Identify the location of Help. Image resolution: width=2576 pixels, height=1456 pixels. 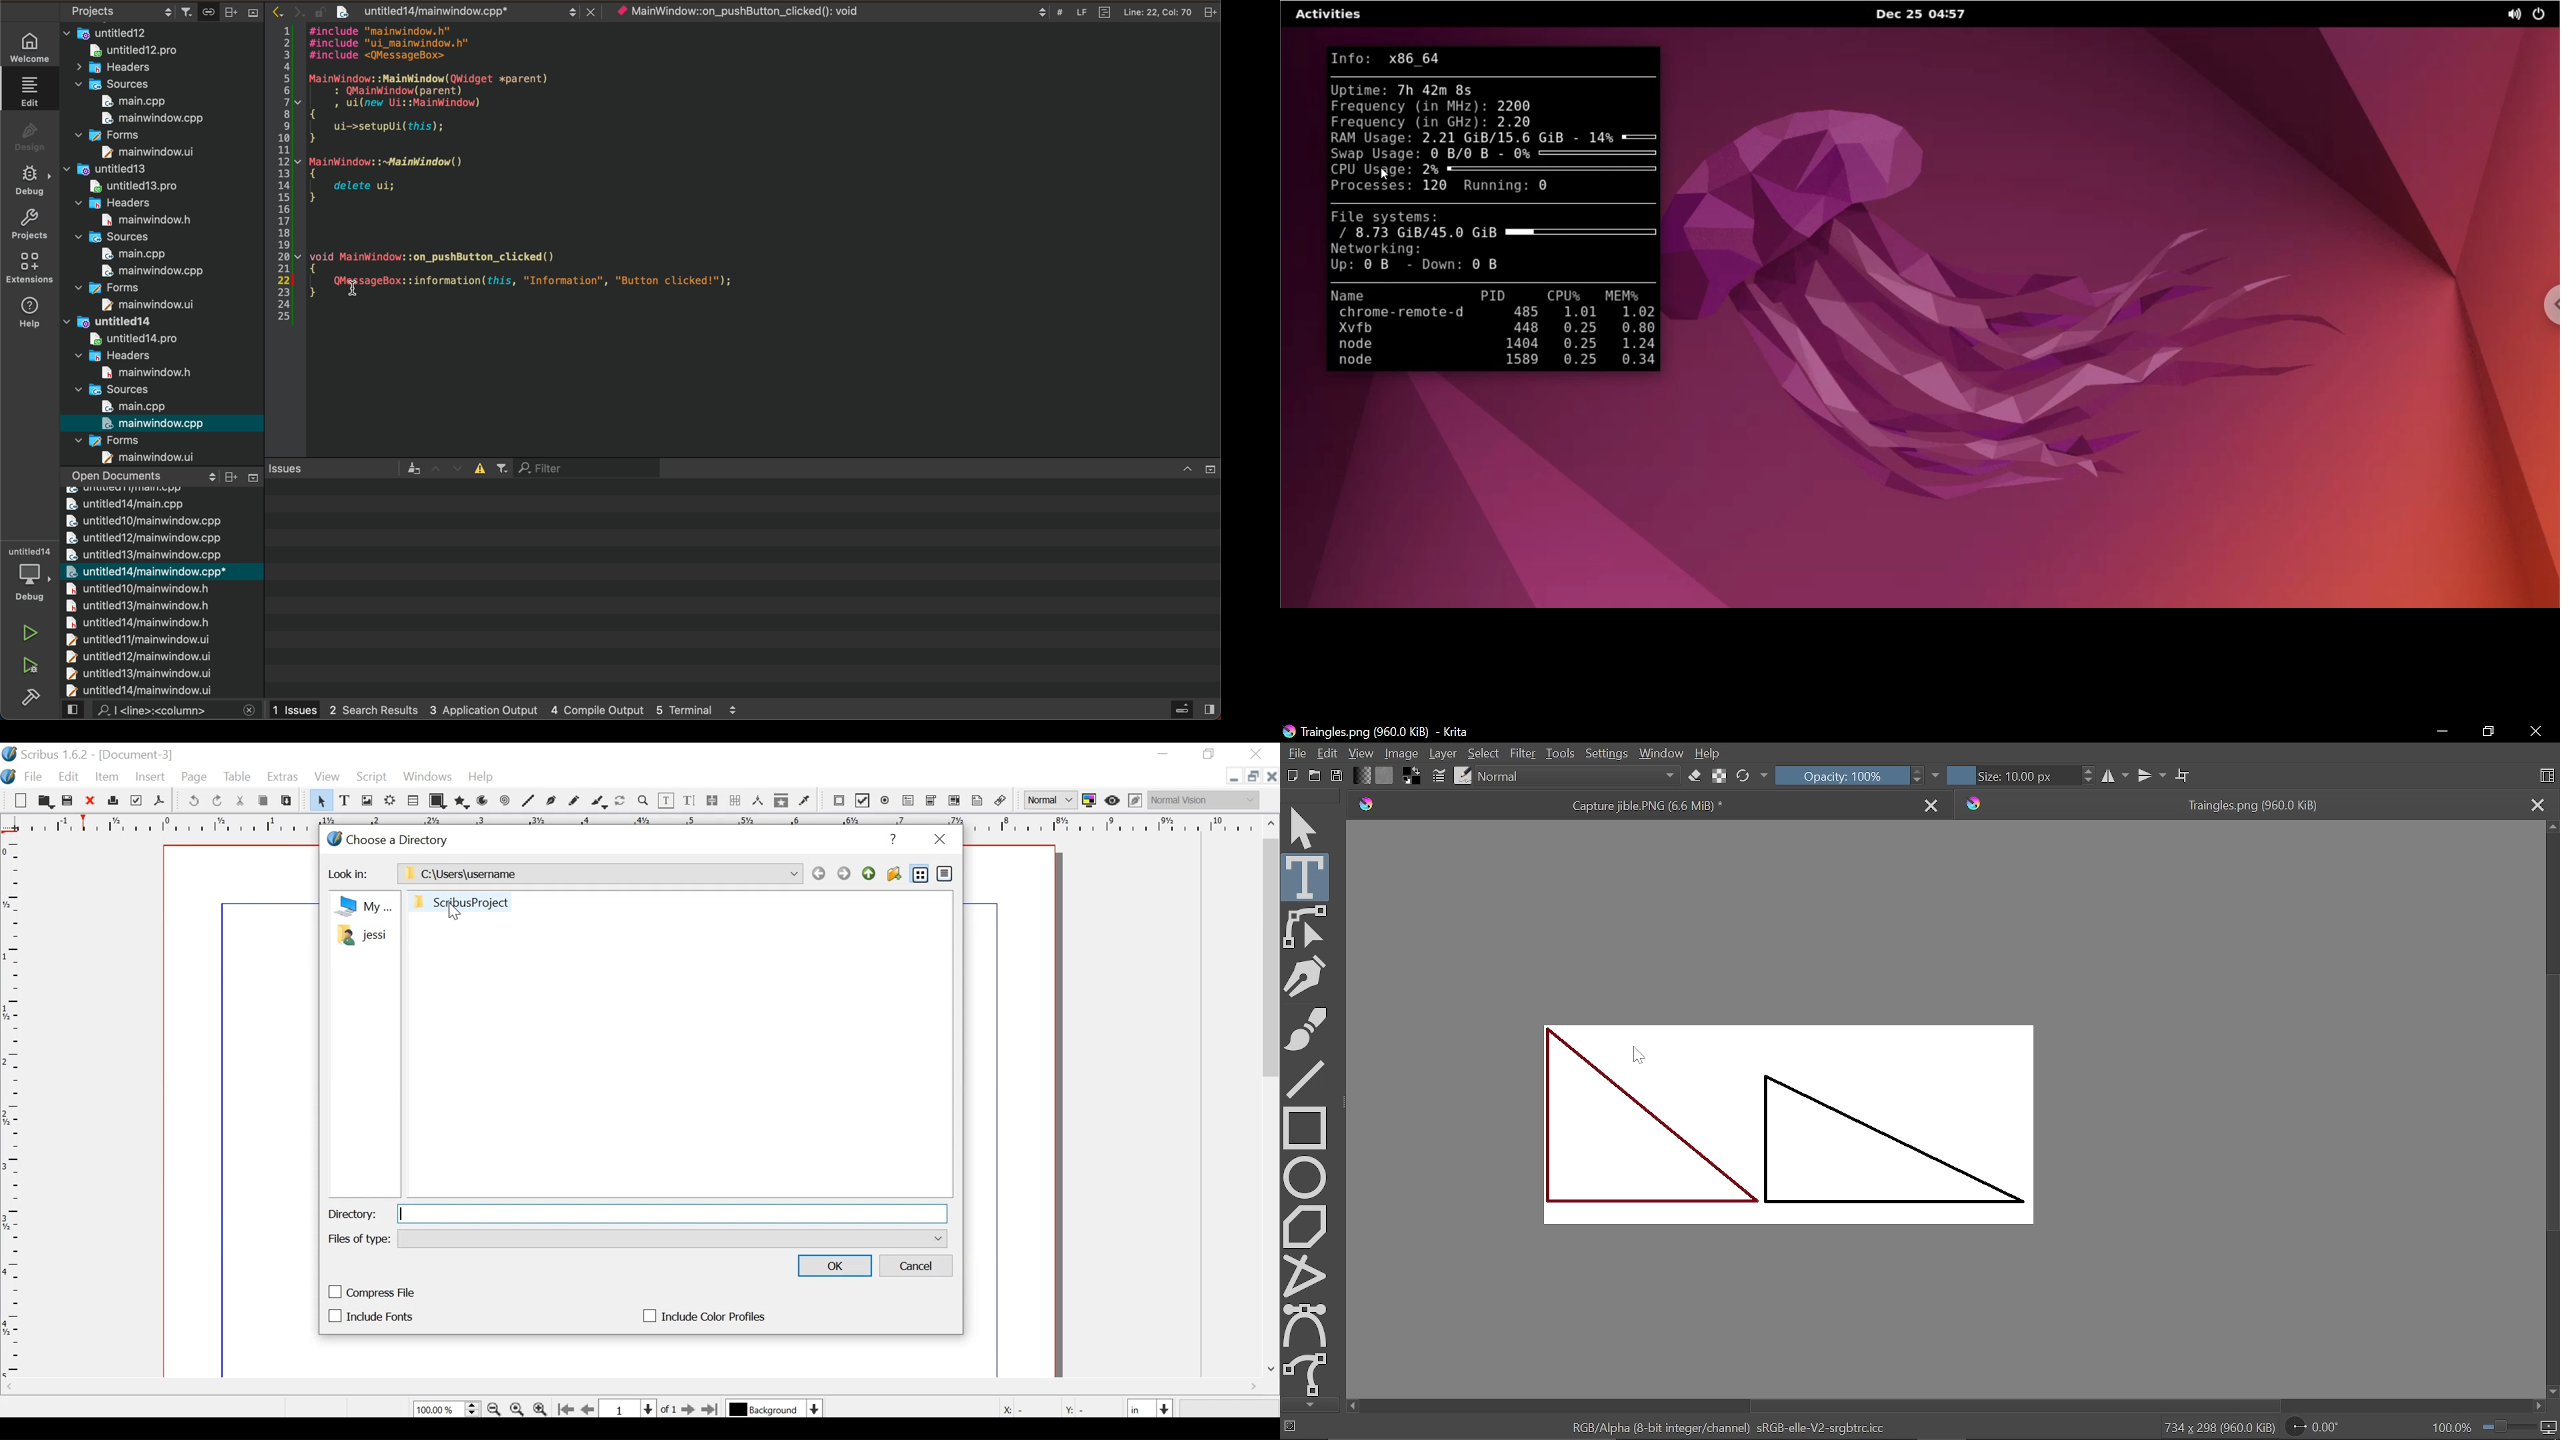
(1710, 755).